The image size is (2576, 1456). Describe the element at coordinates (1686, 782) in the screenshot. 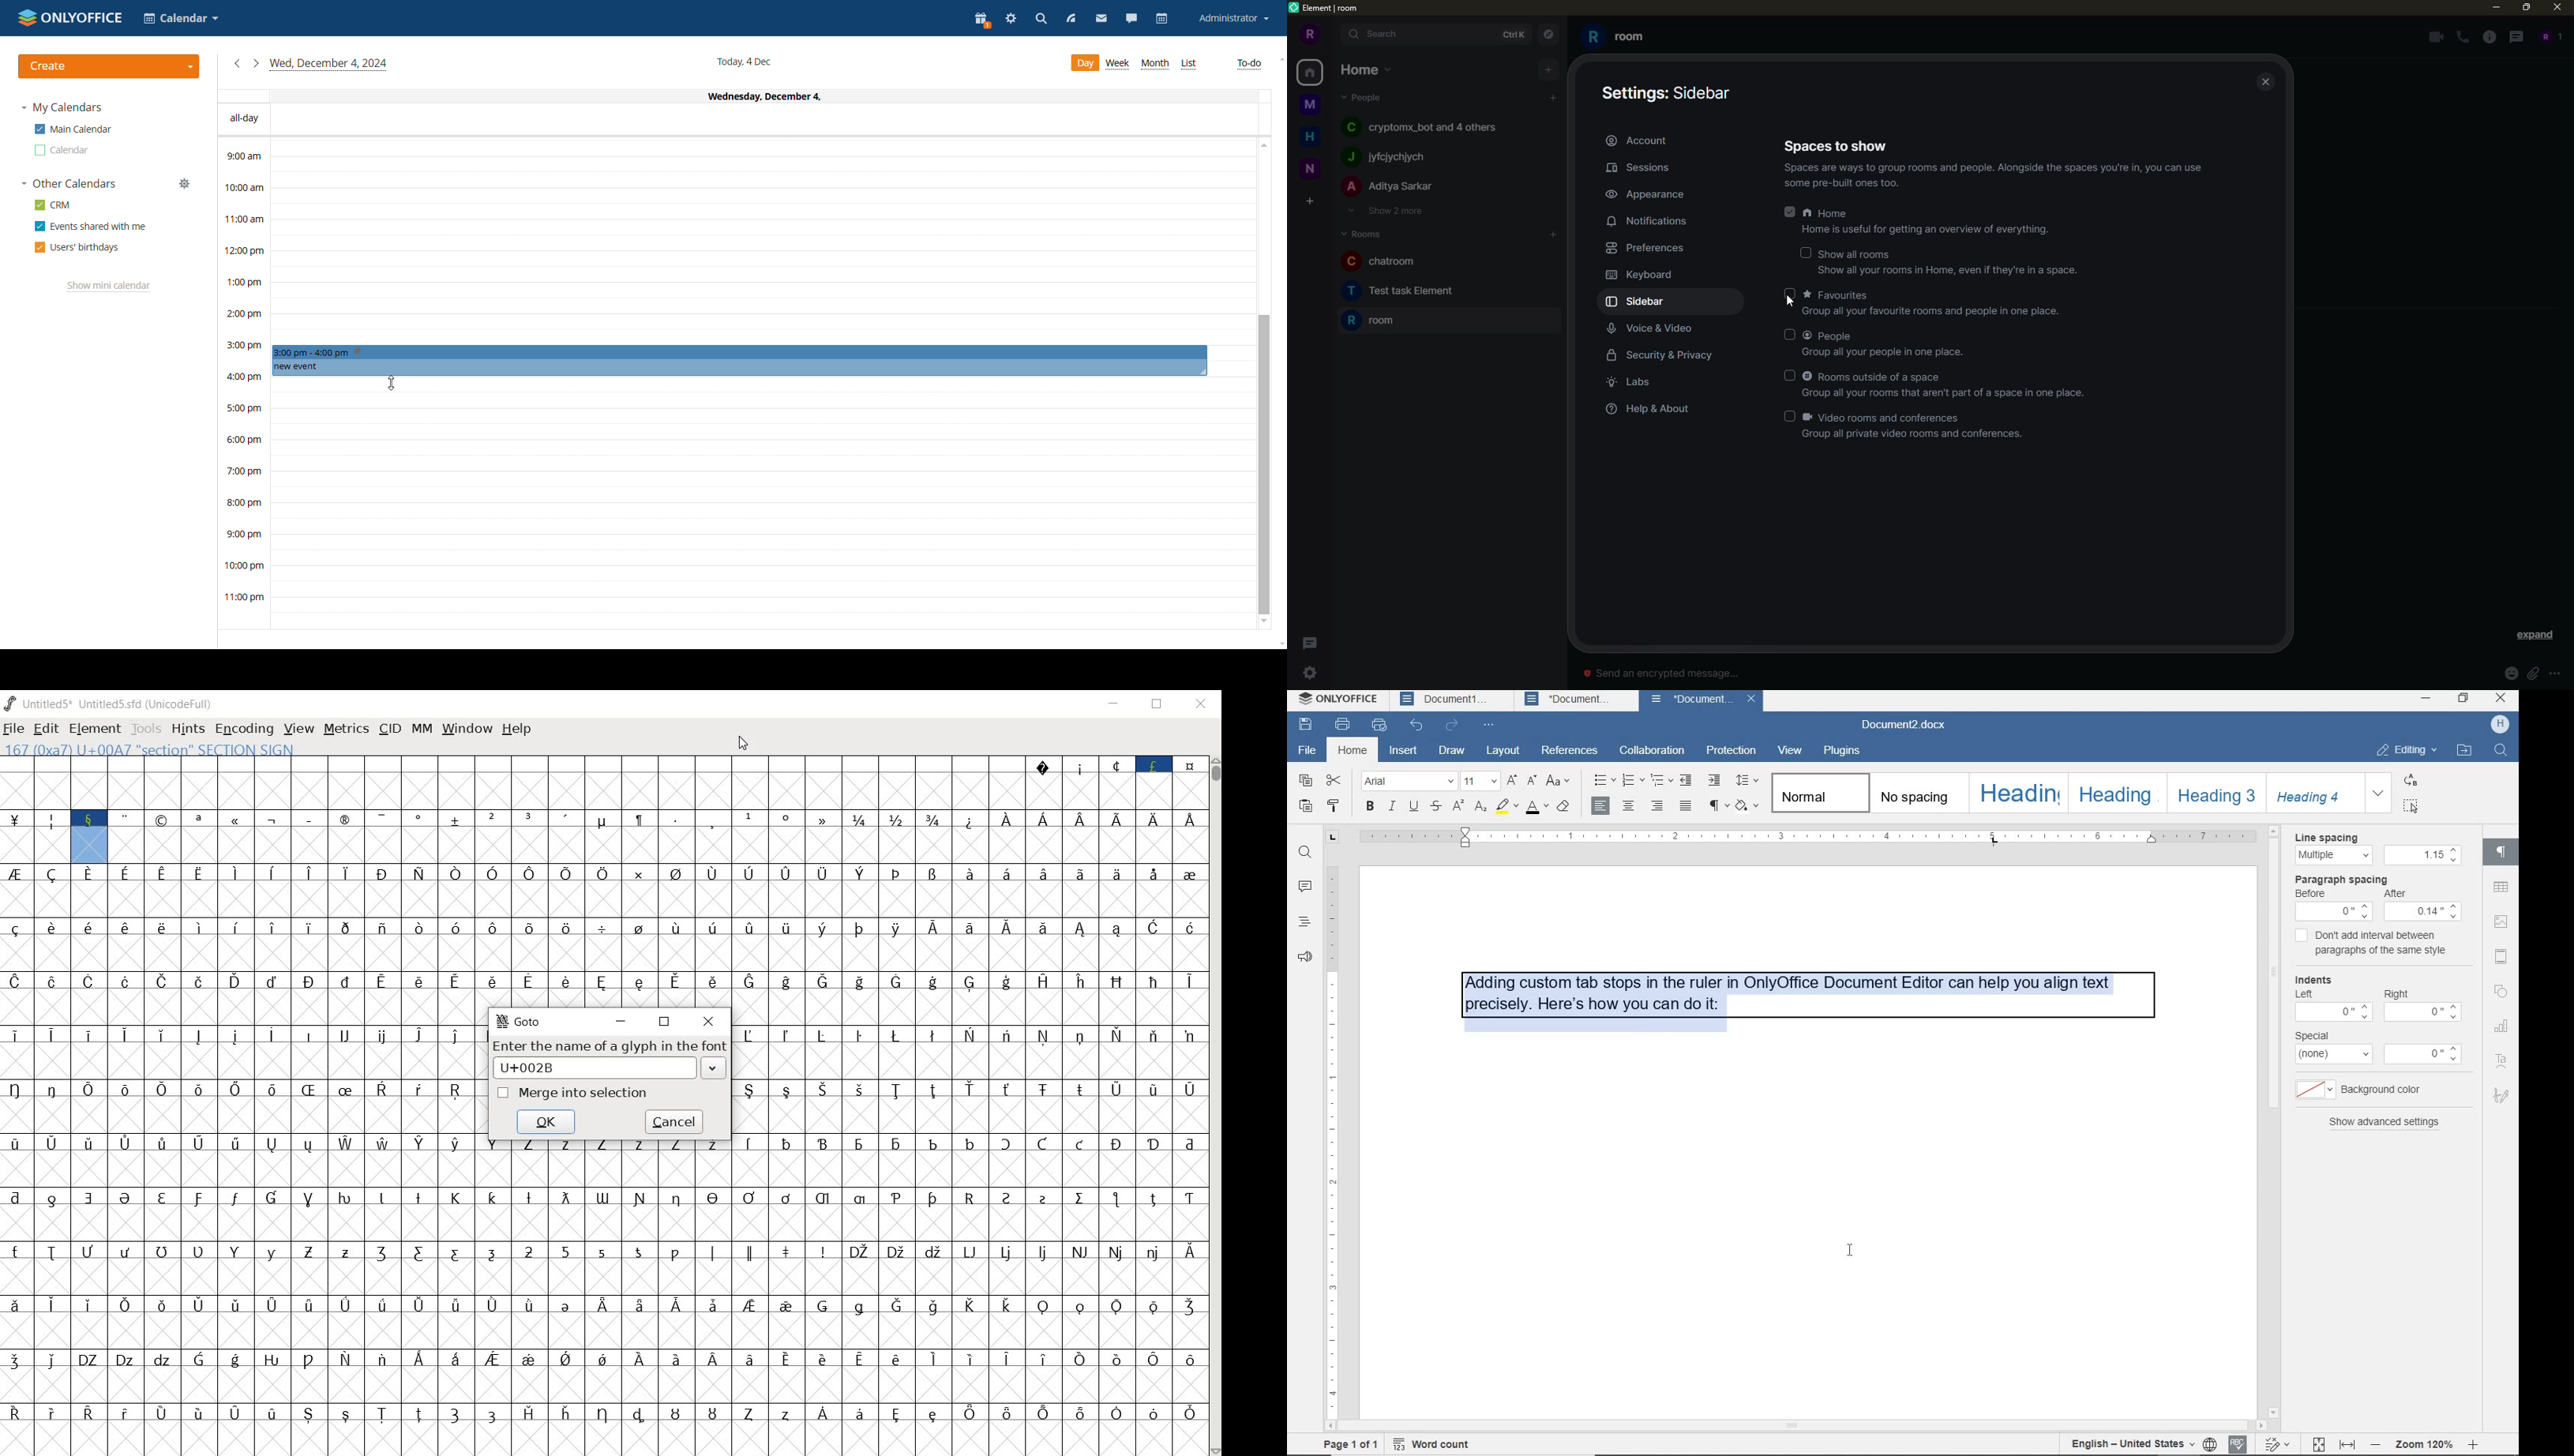

I see `decrease indent` at that location.